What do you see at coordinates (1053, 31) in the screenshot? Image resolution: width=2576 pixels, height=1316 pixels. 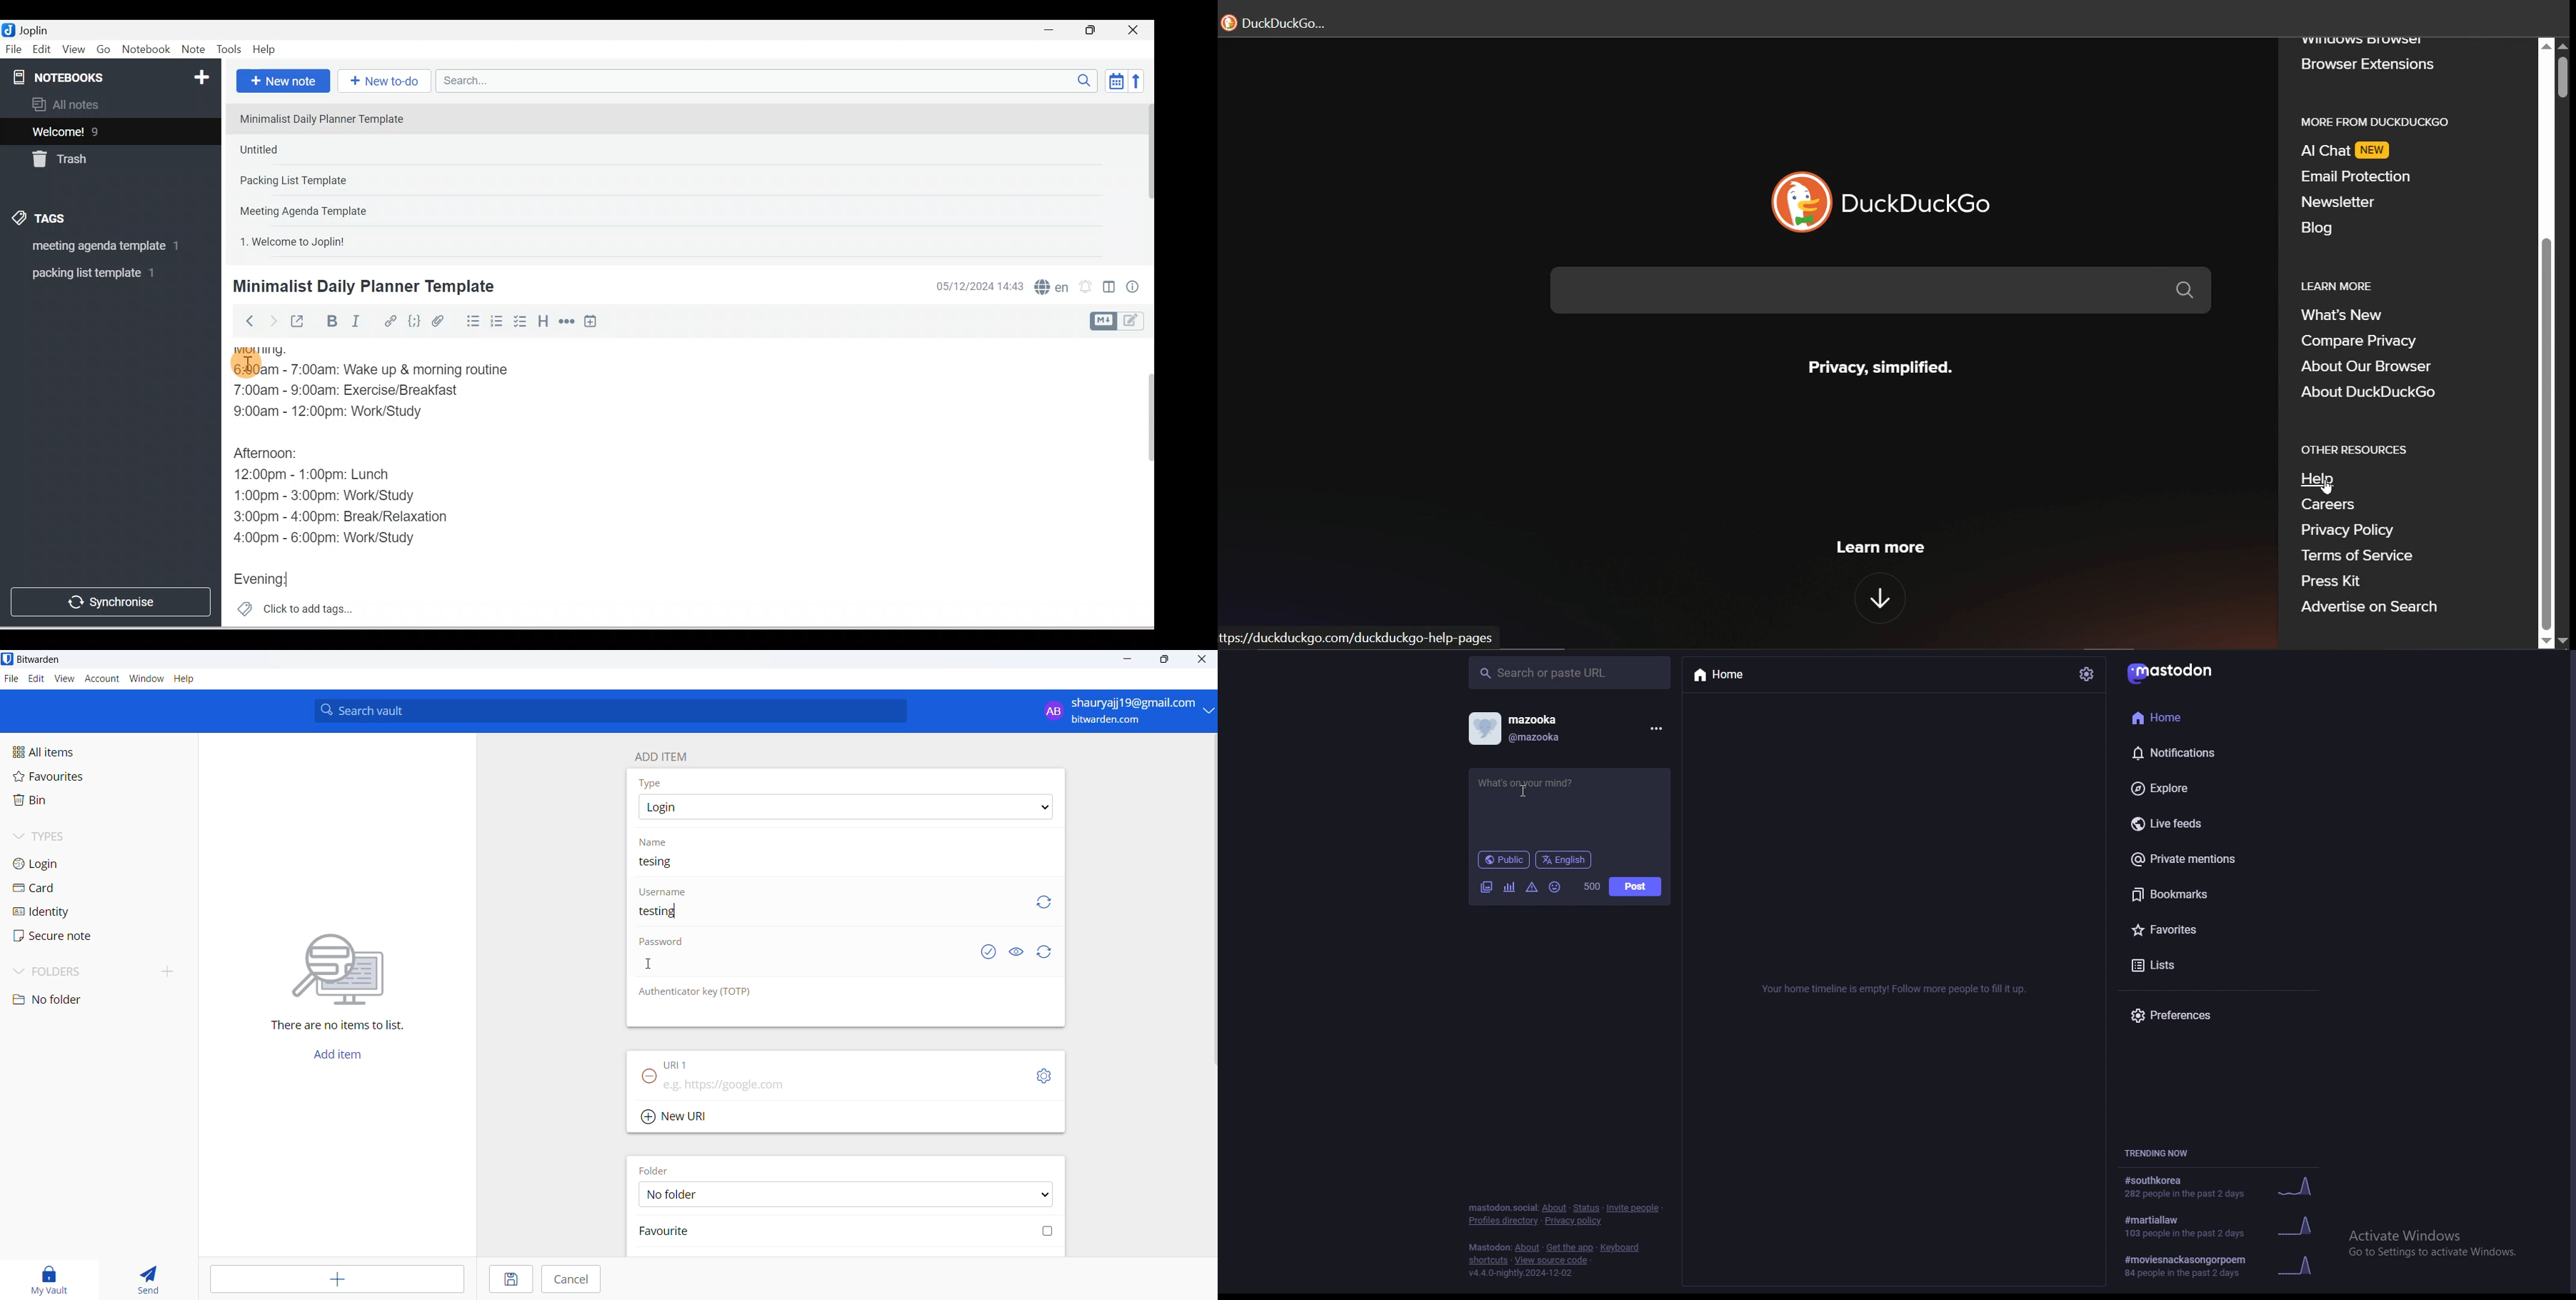 I see `Minimise` at bounding box center [1053, 31].